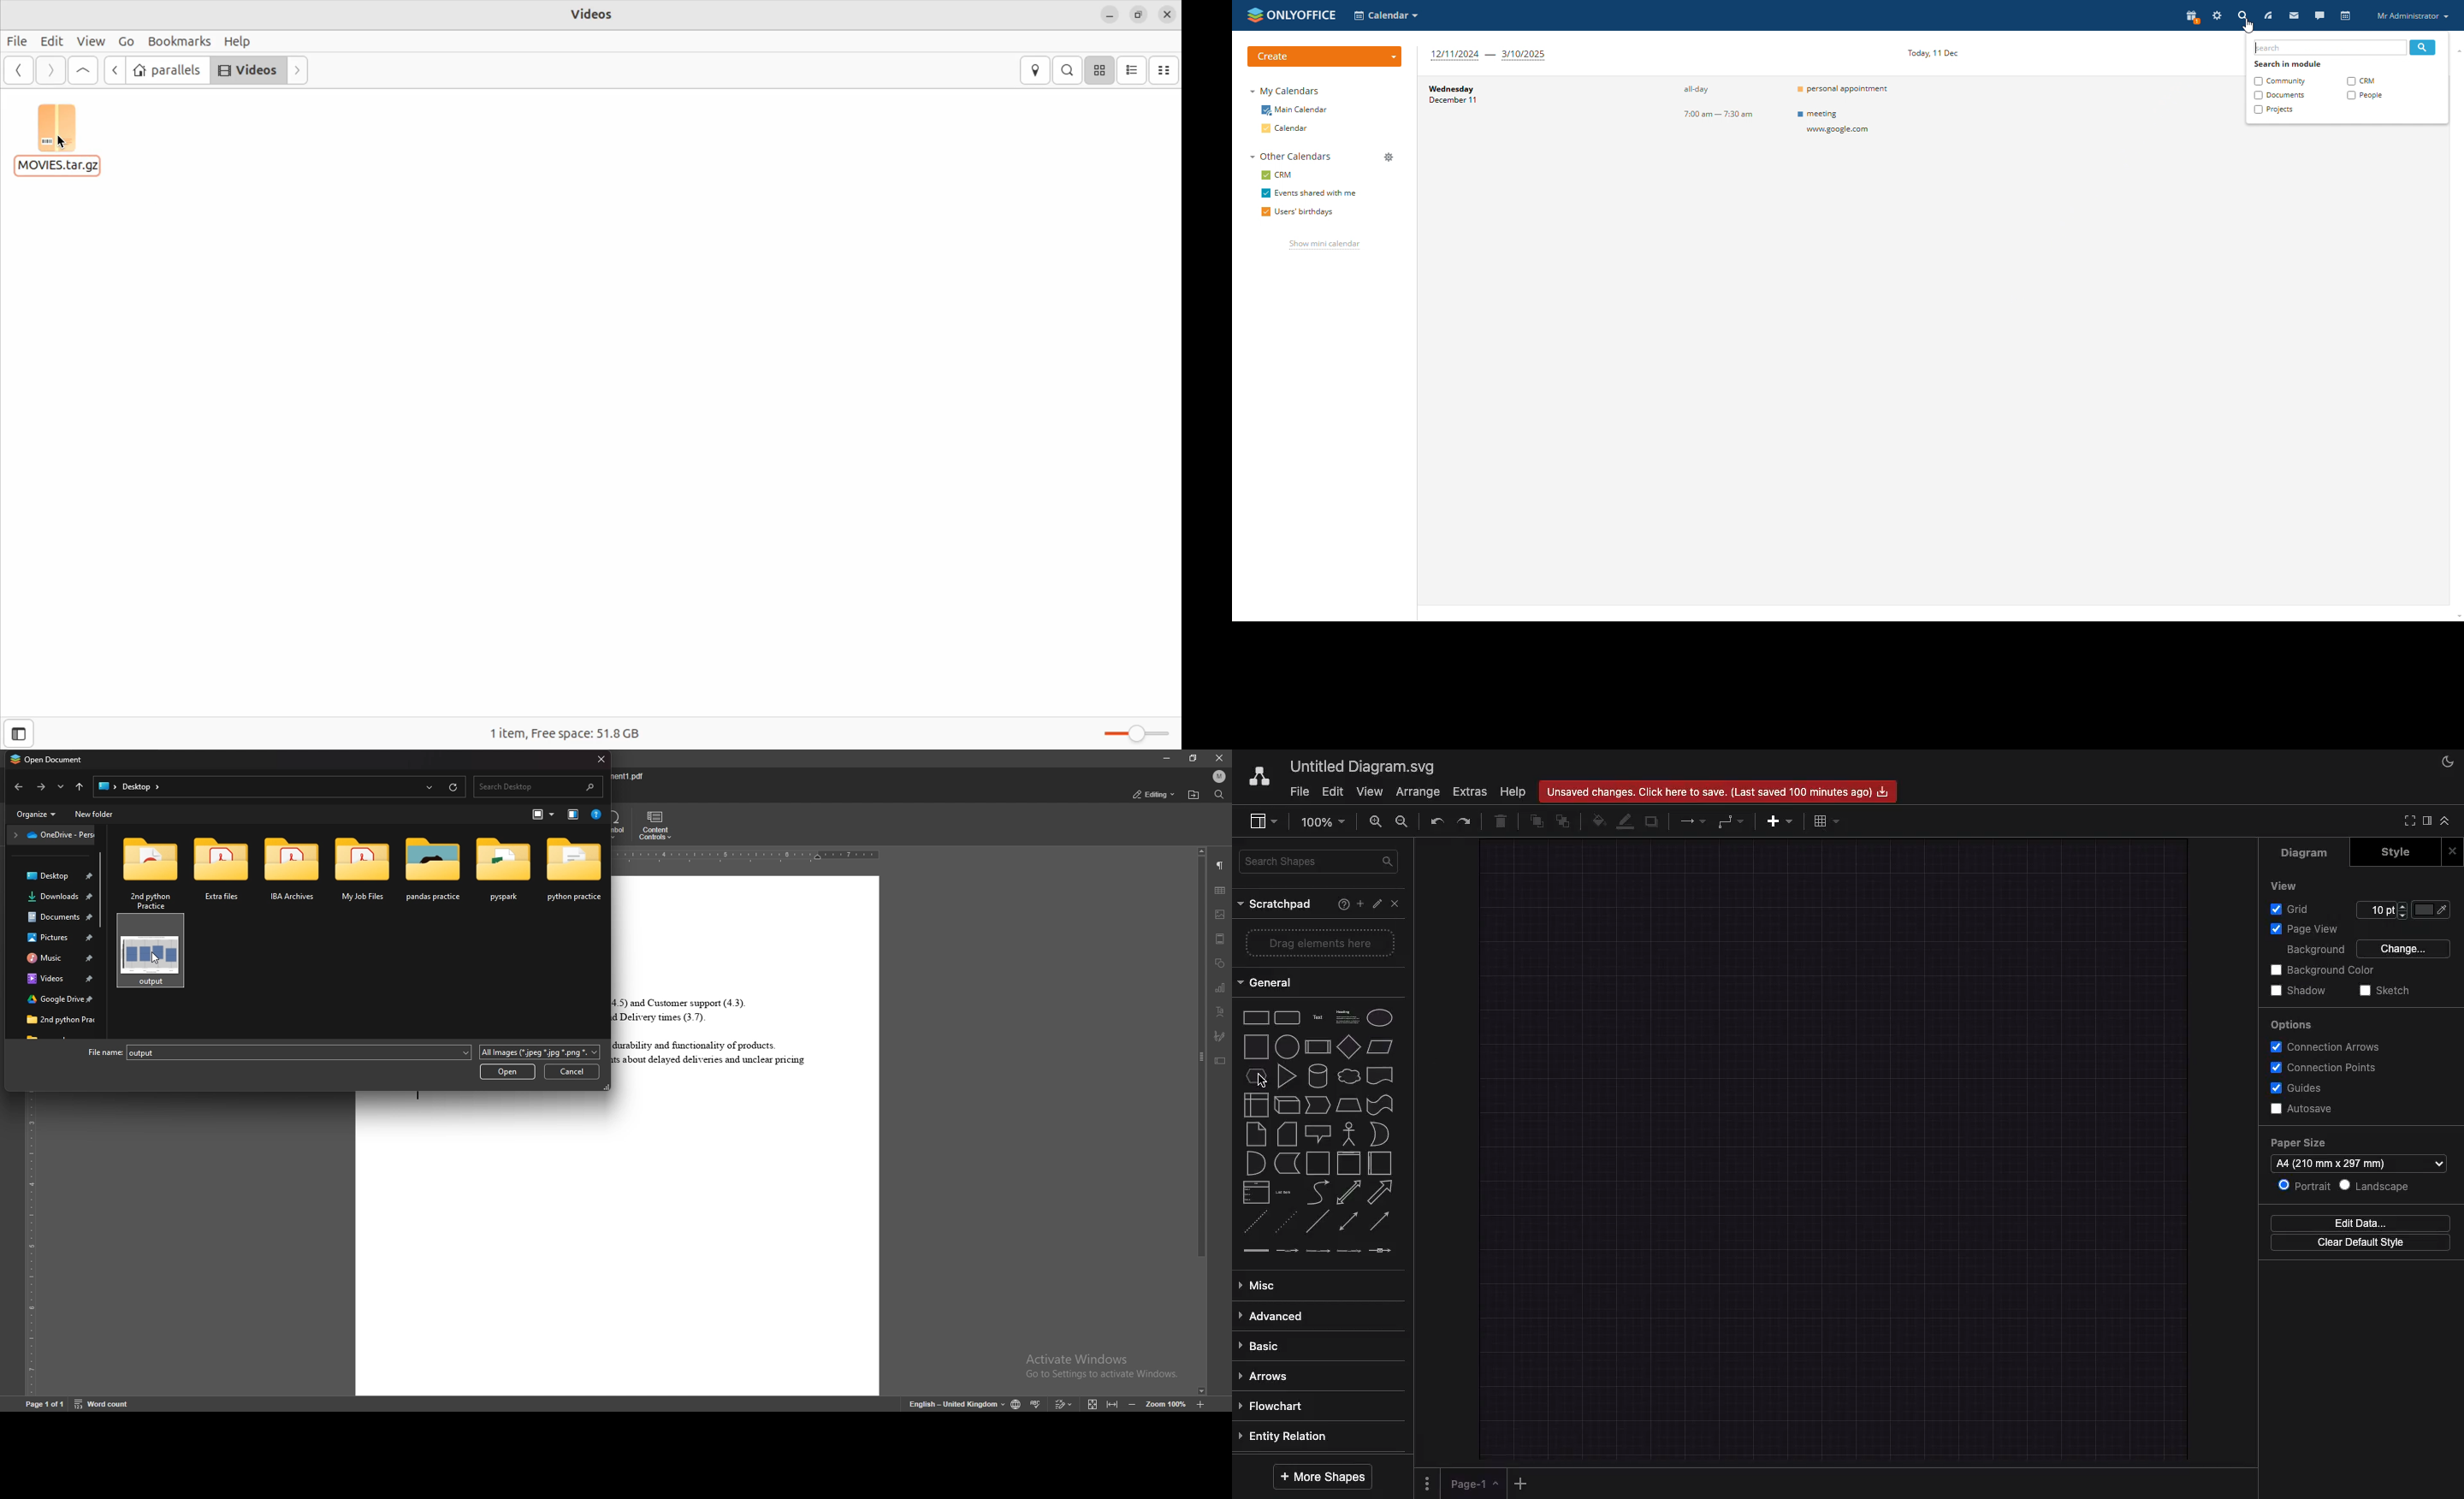 The image size is (2464, 1512). I want to click on locate file, so click(1194, 794).